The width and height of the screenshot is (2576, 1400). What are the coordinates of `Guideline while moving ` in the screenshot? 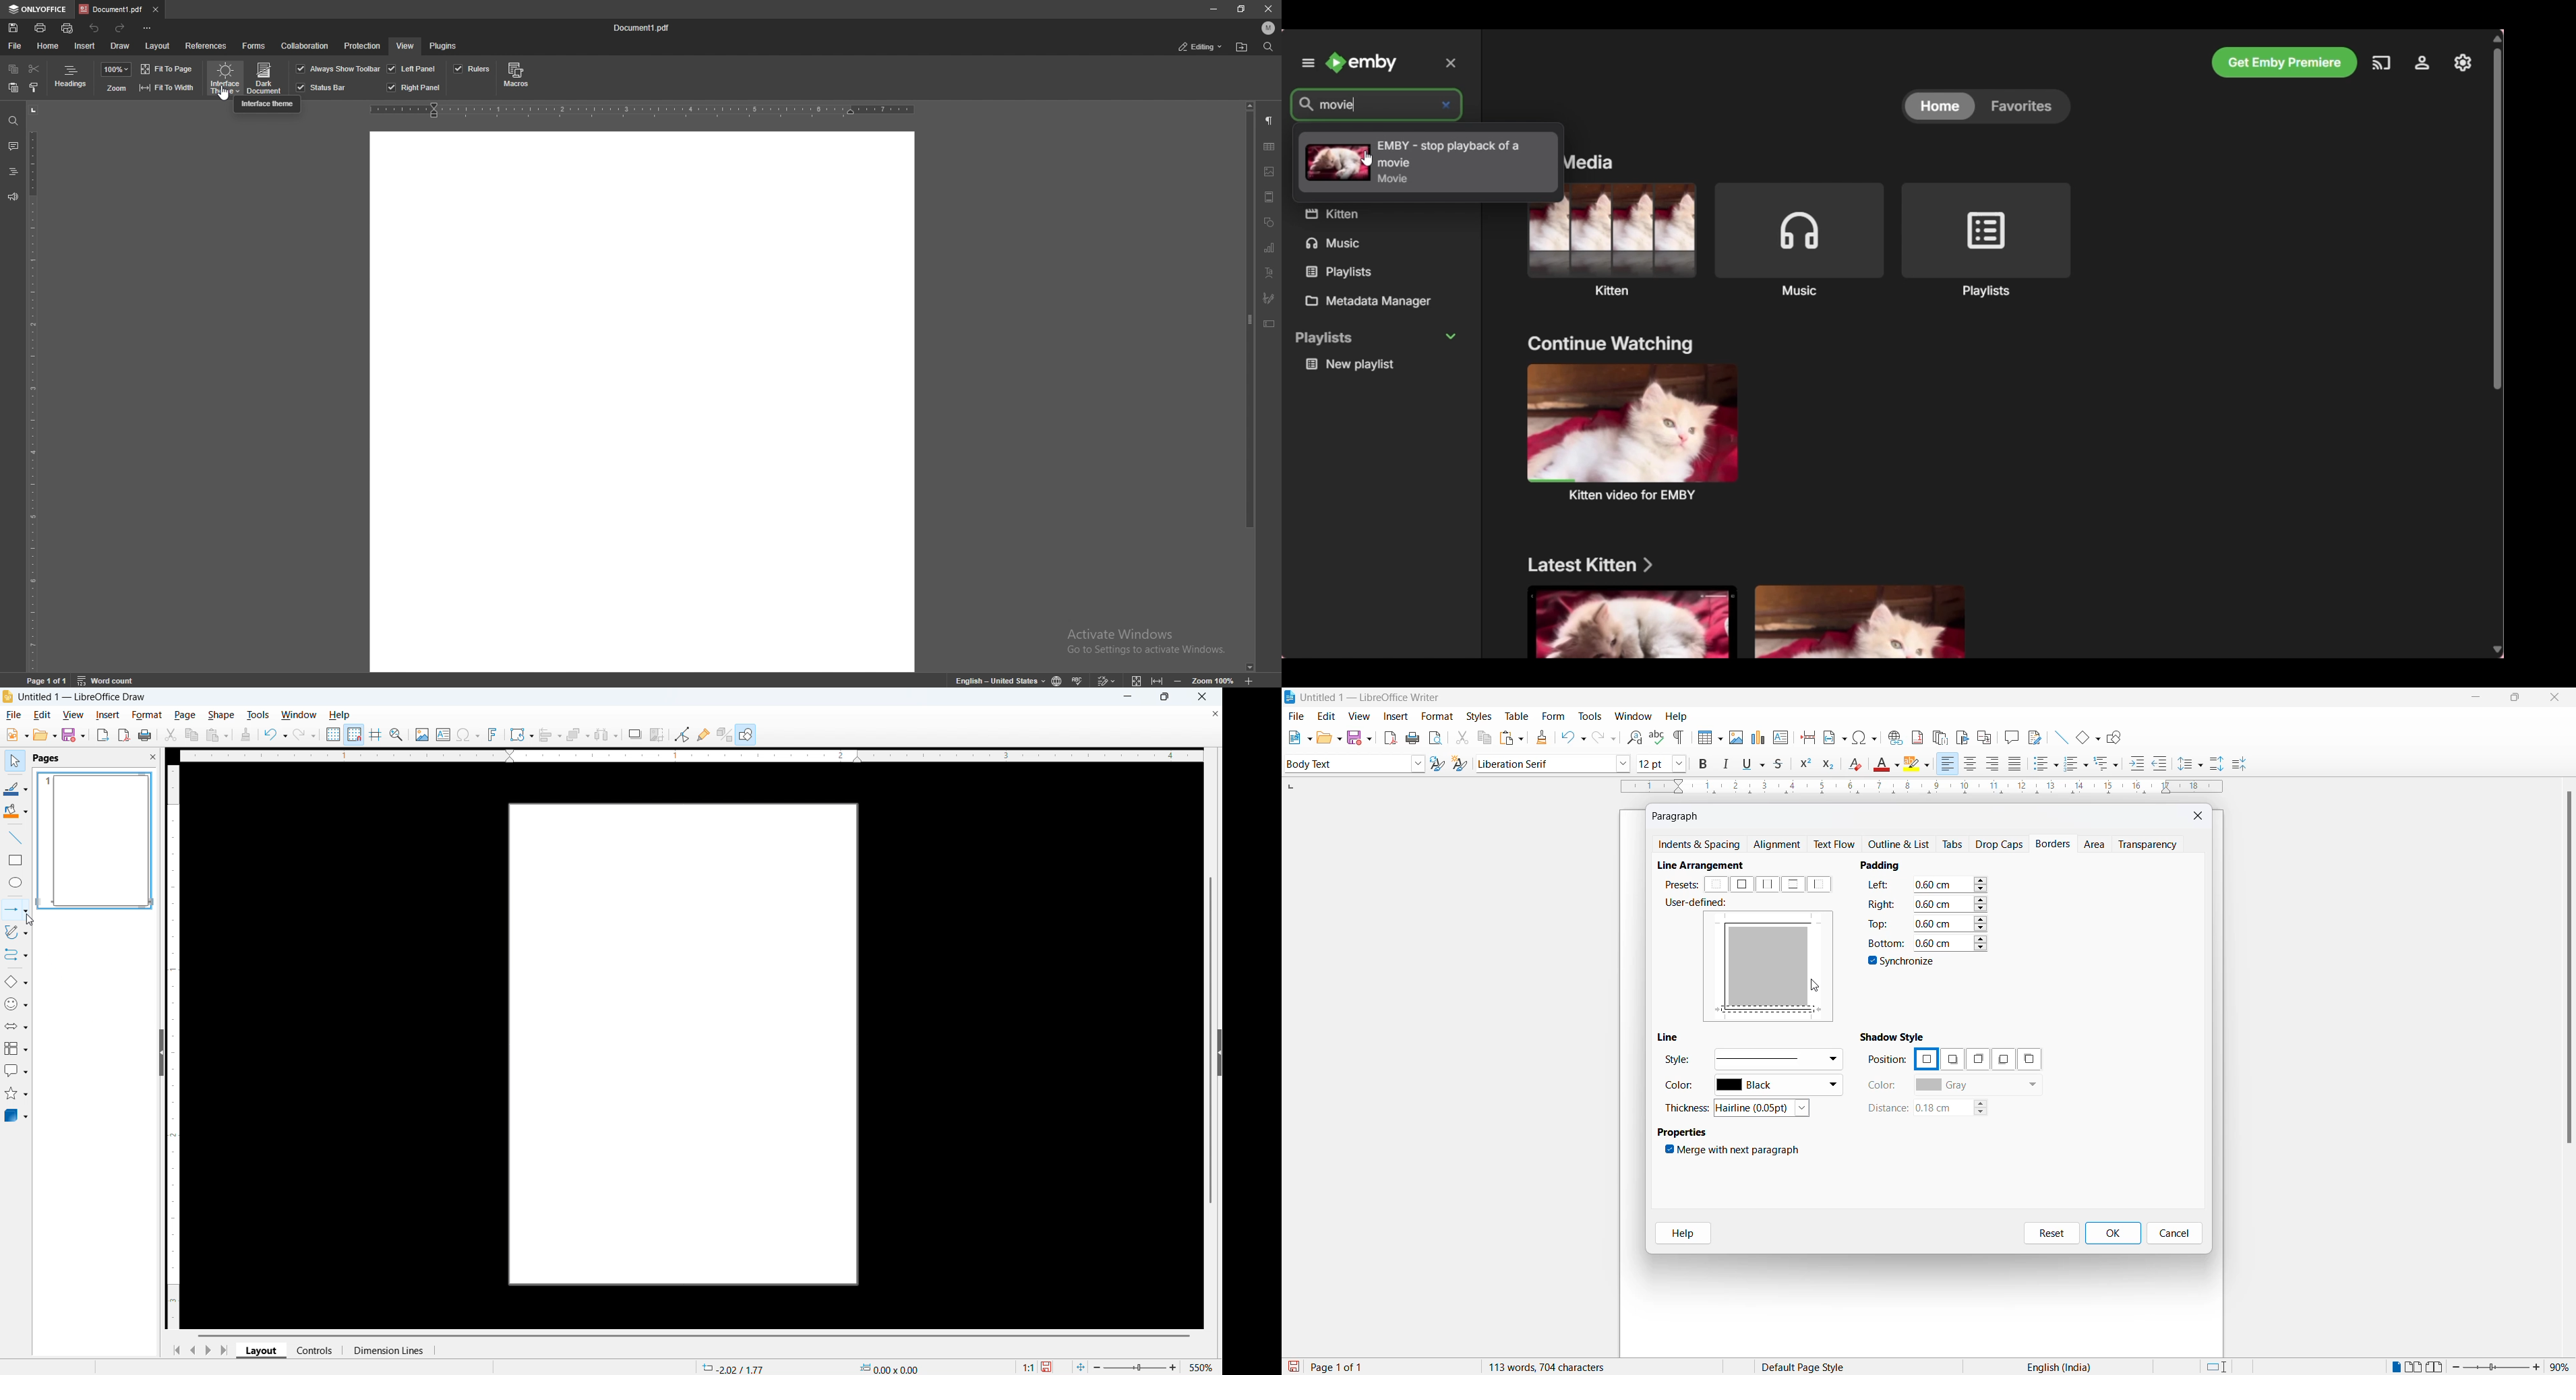 It's located at (376, 734).